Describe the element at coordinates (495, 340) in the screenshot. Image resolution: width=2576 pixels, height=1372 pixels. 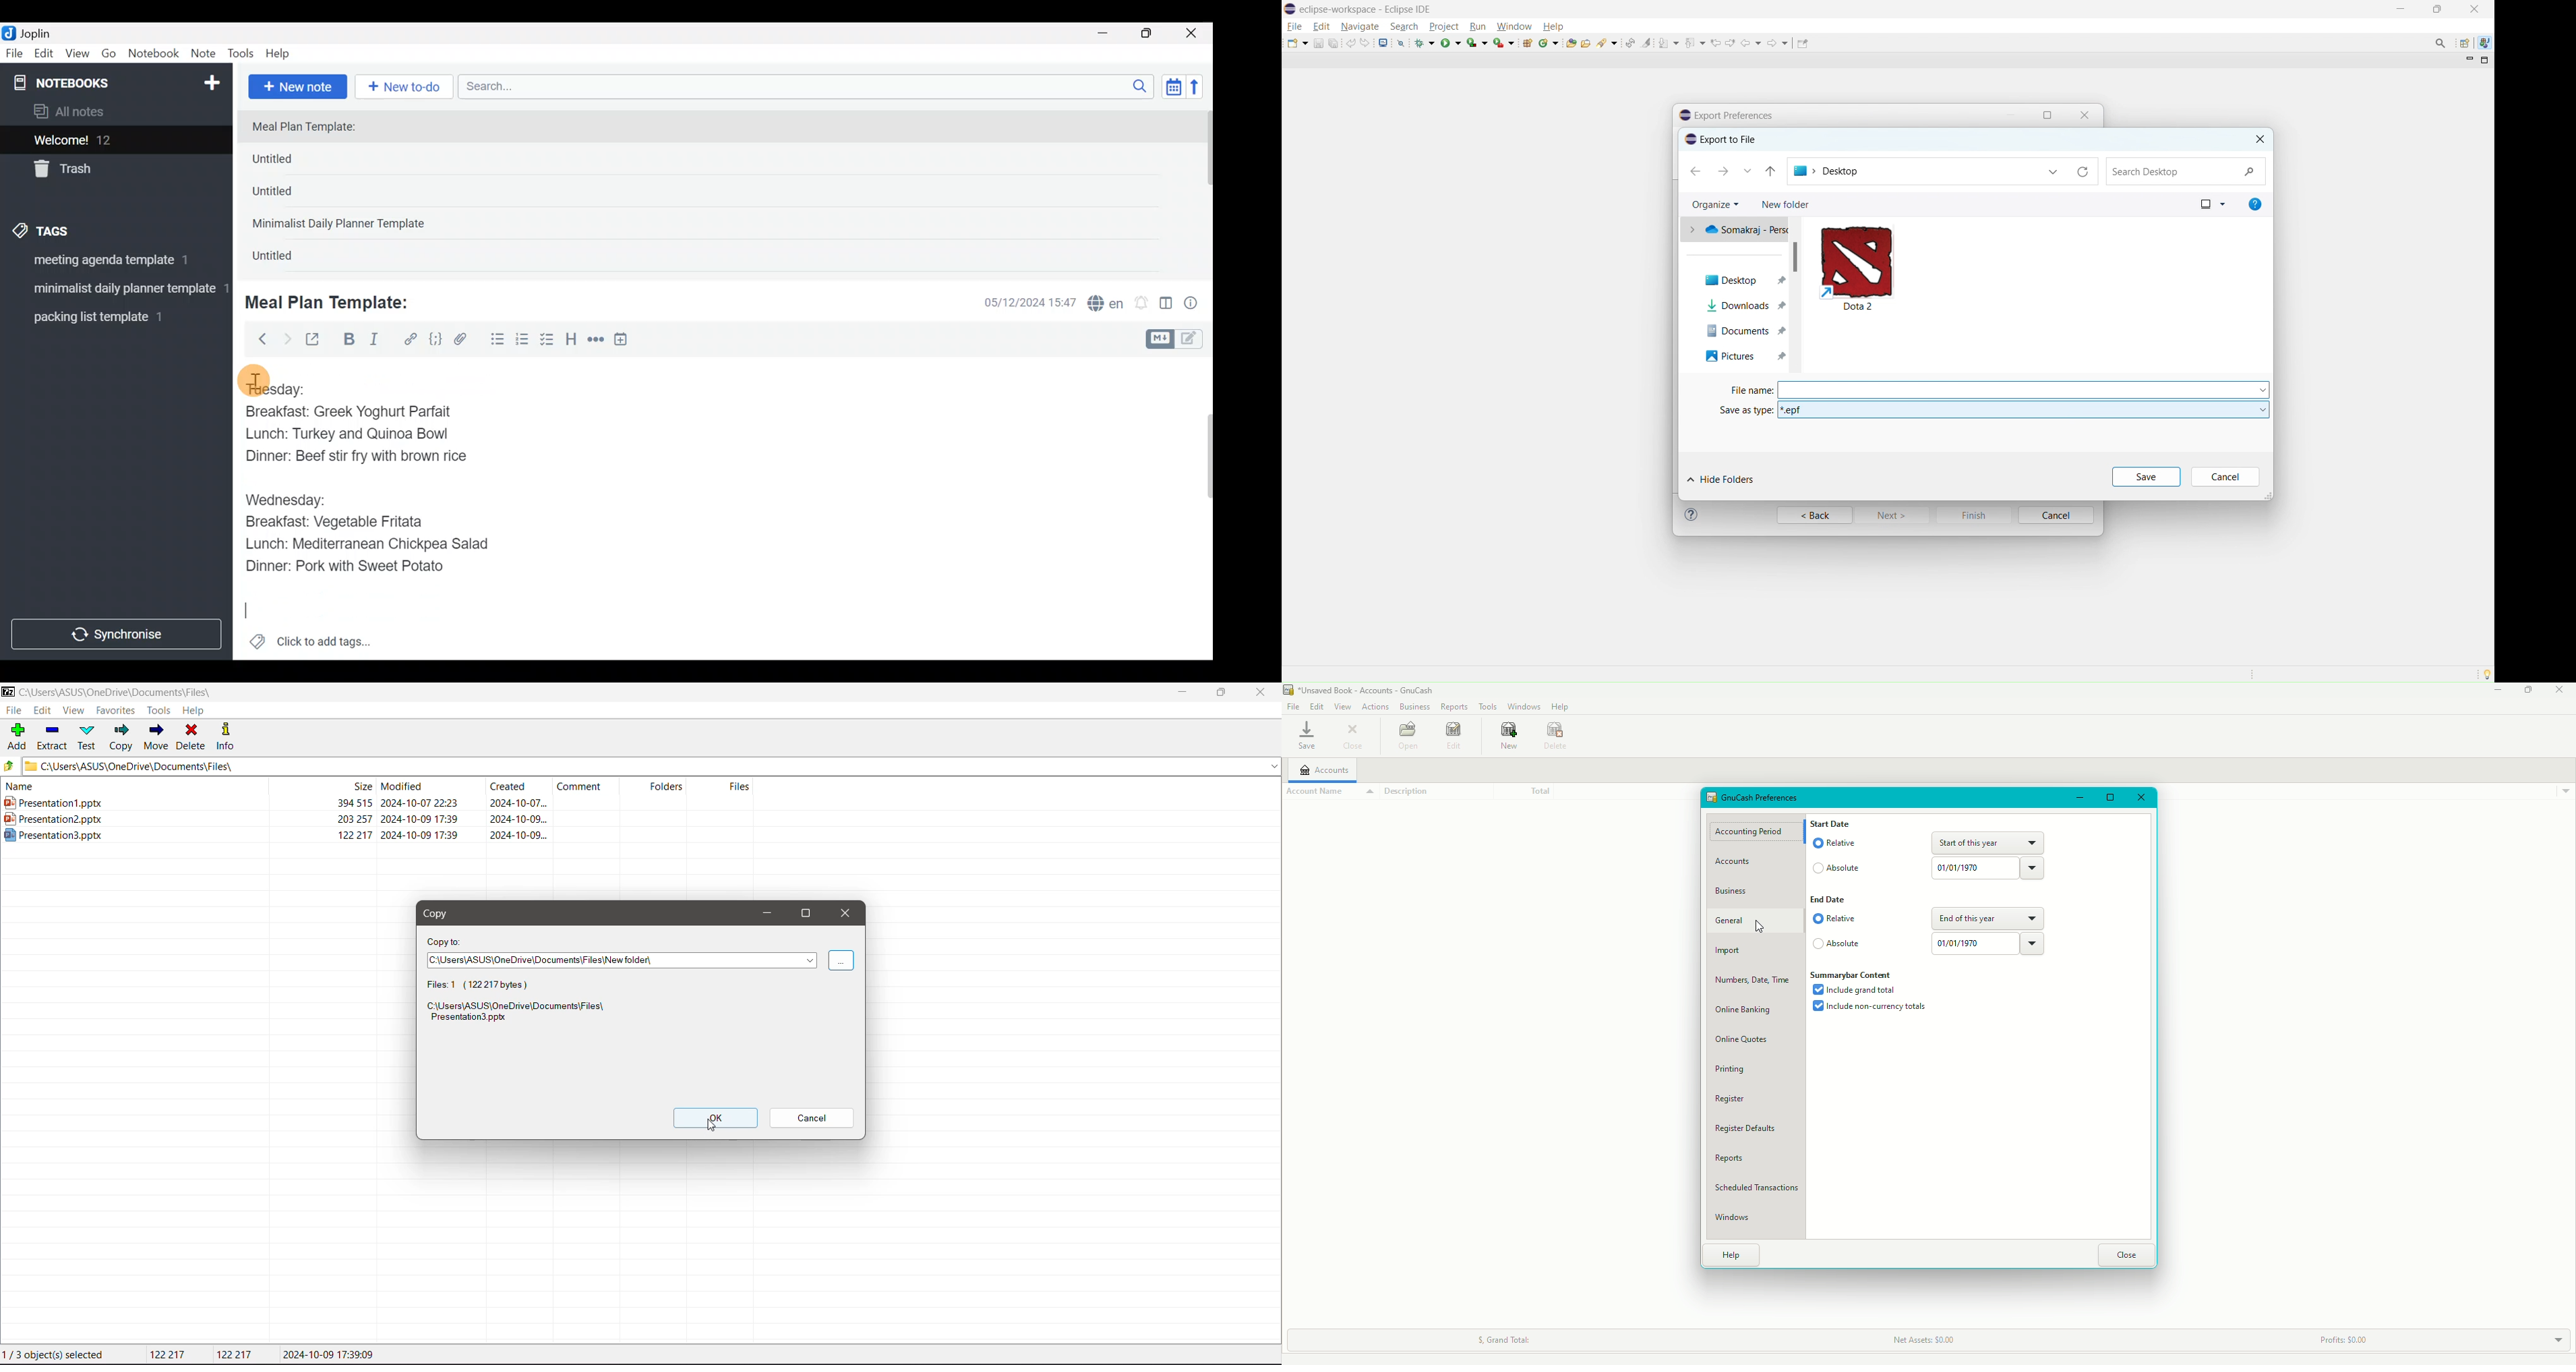
I see `Bulleted list` at that location.